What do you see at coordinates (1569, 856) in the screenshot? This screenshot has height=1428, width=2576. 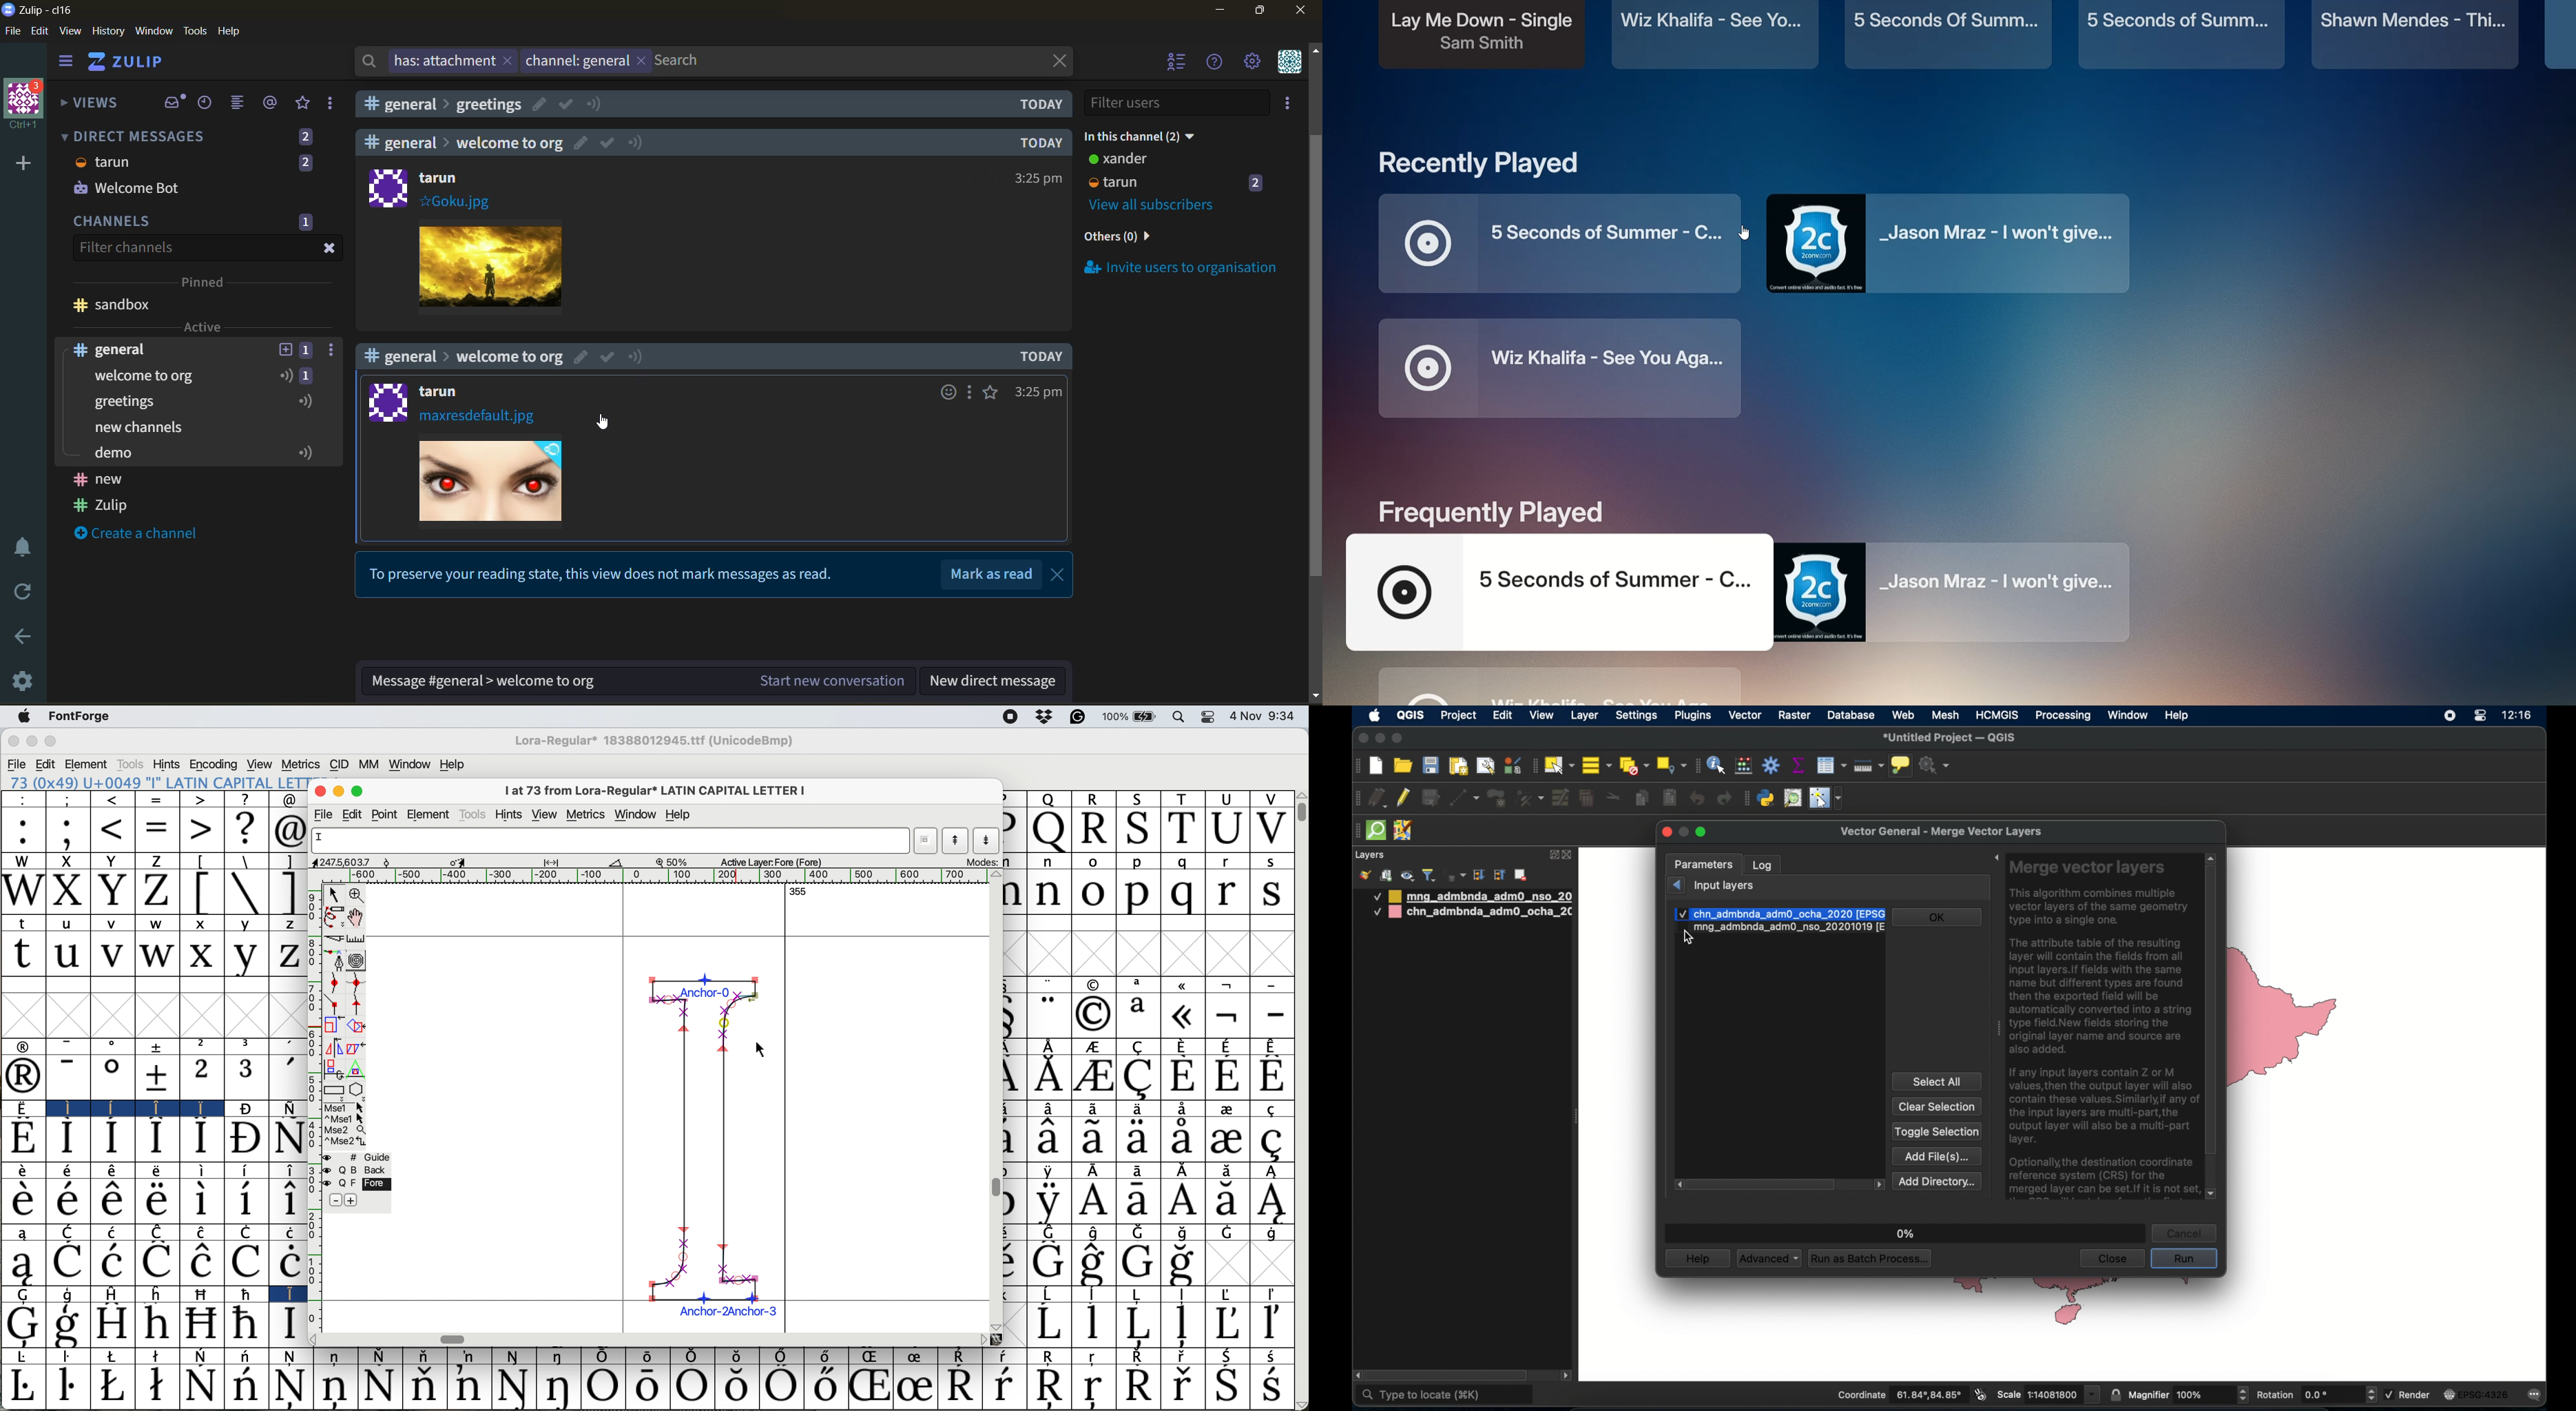 I see `close` at bounding box center [1569, 856].